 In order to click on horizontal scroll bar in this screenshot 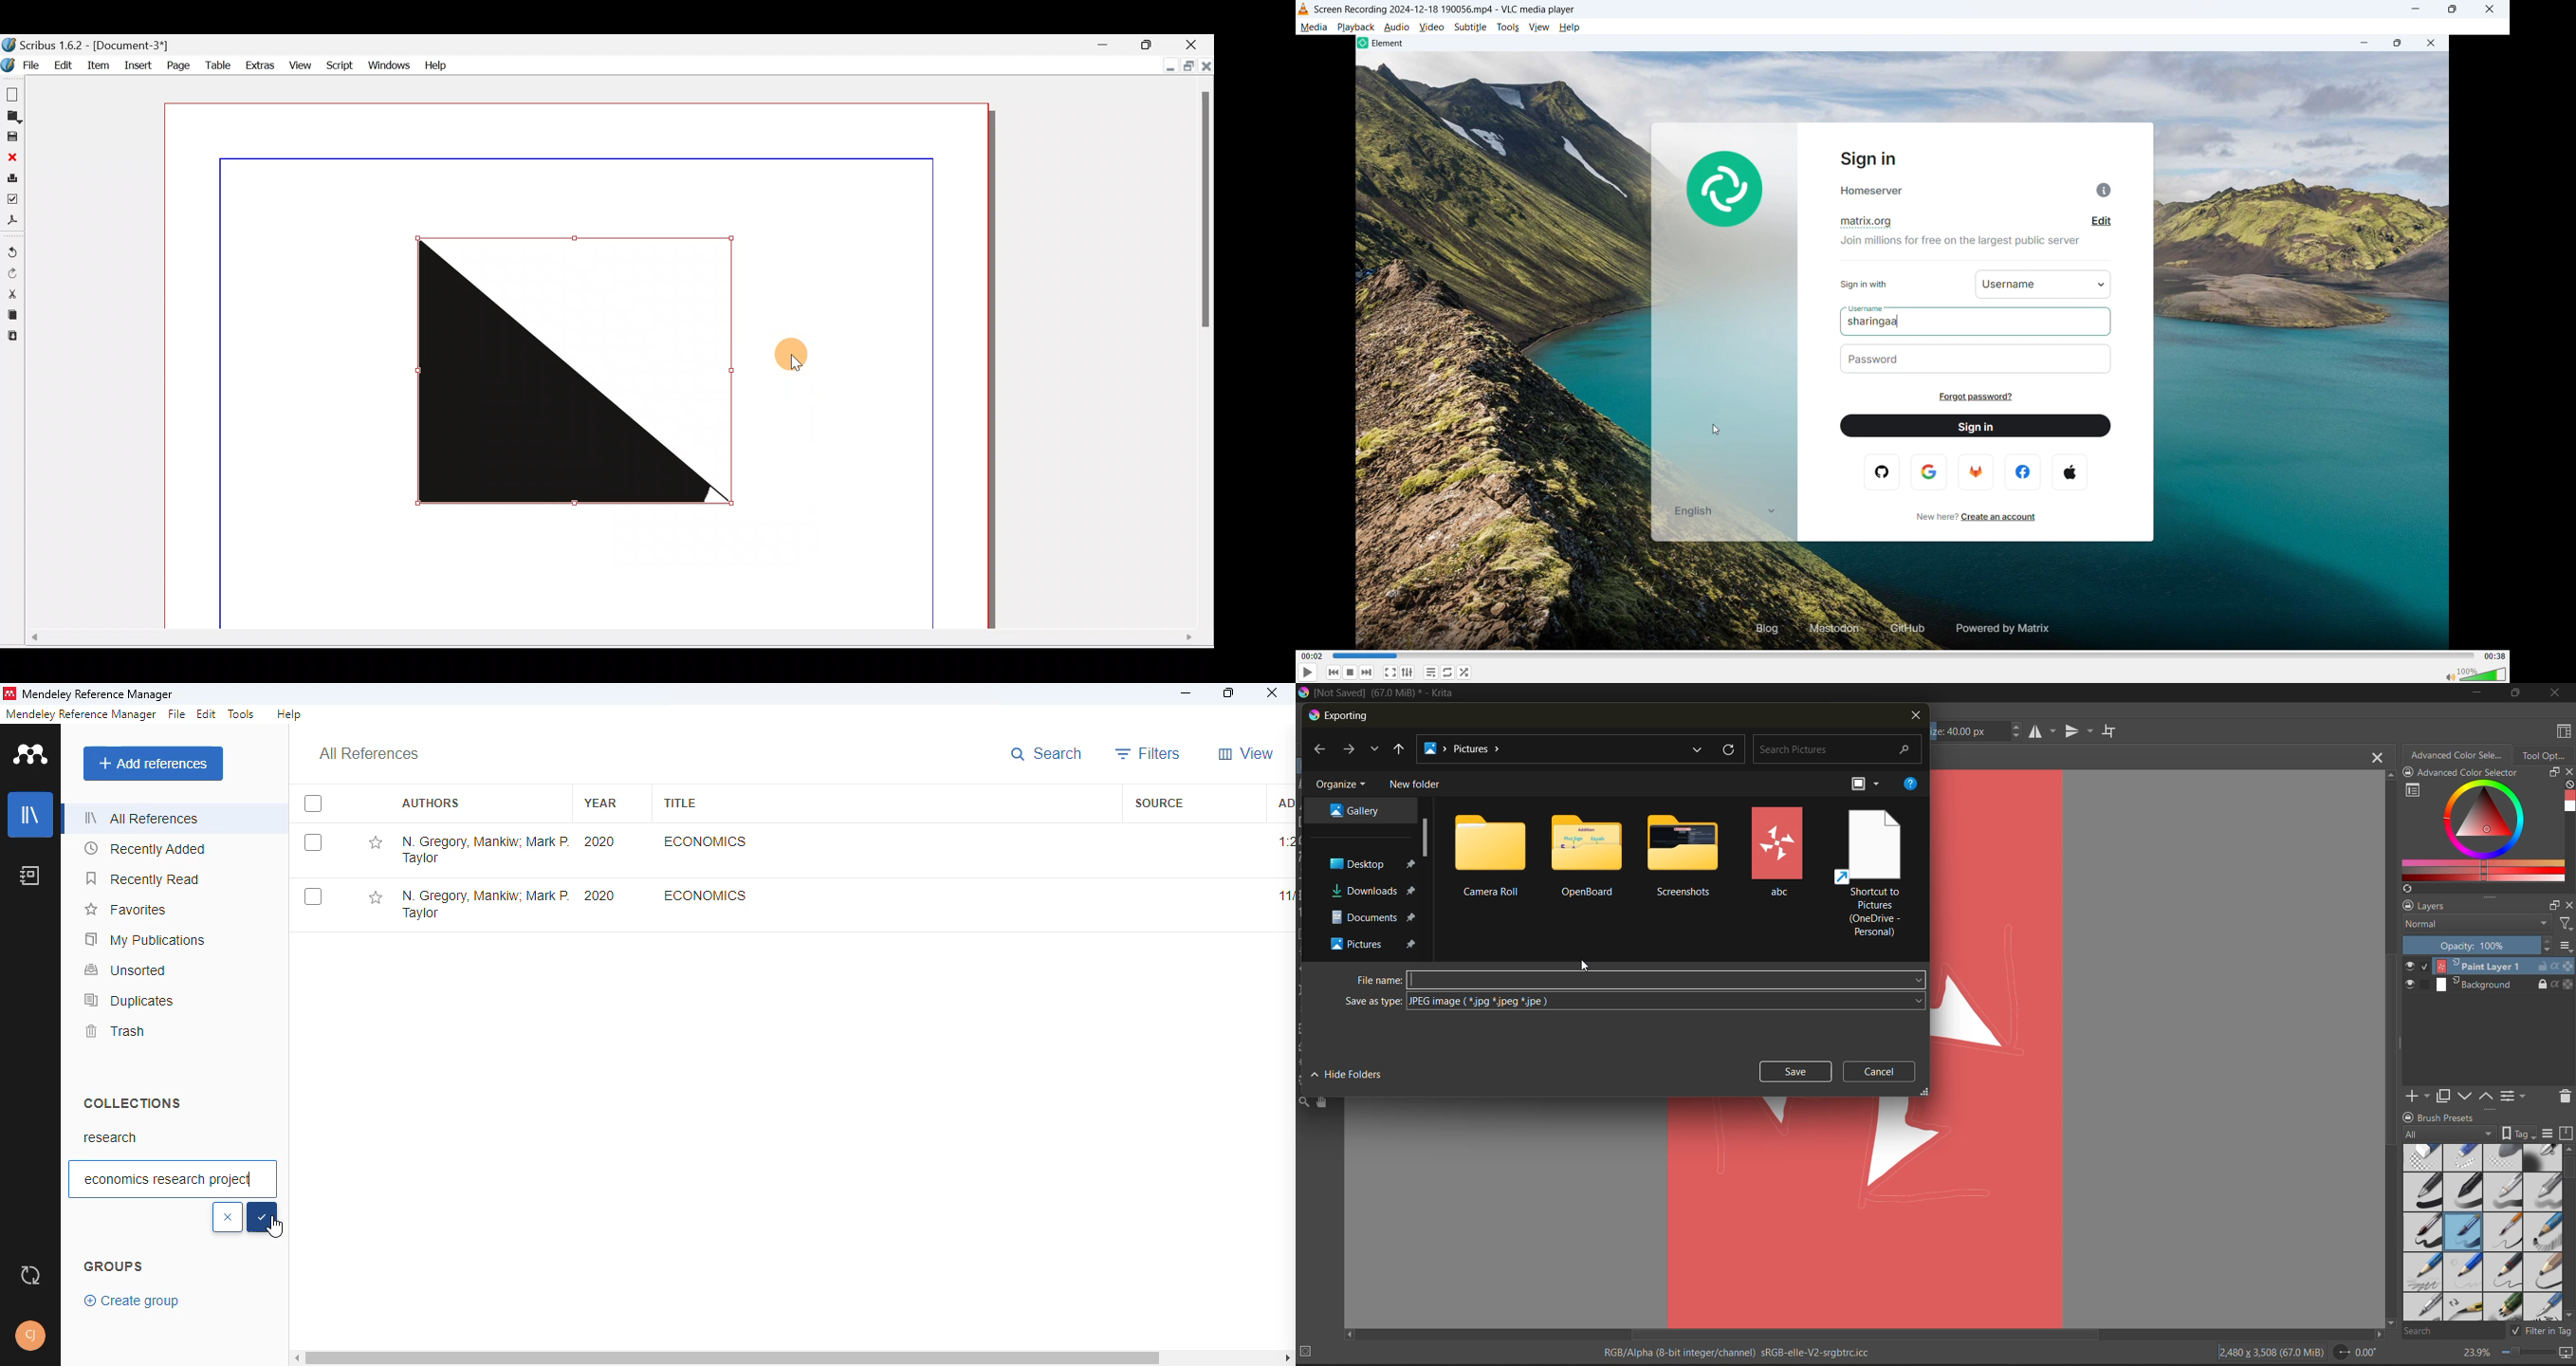, I will do `click(1867, 1334)`.